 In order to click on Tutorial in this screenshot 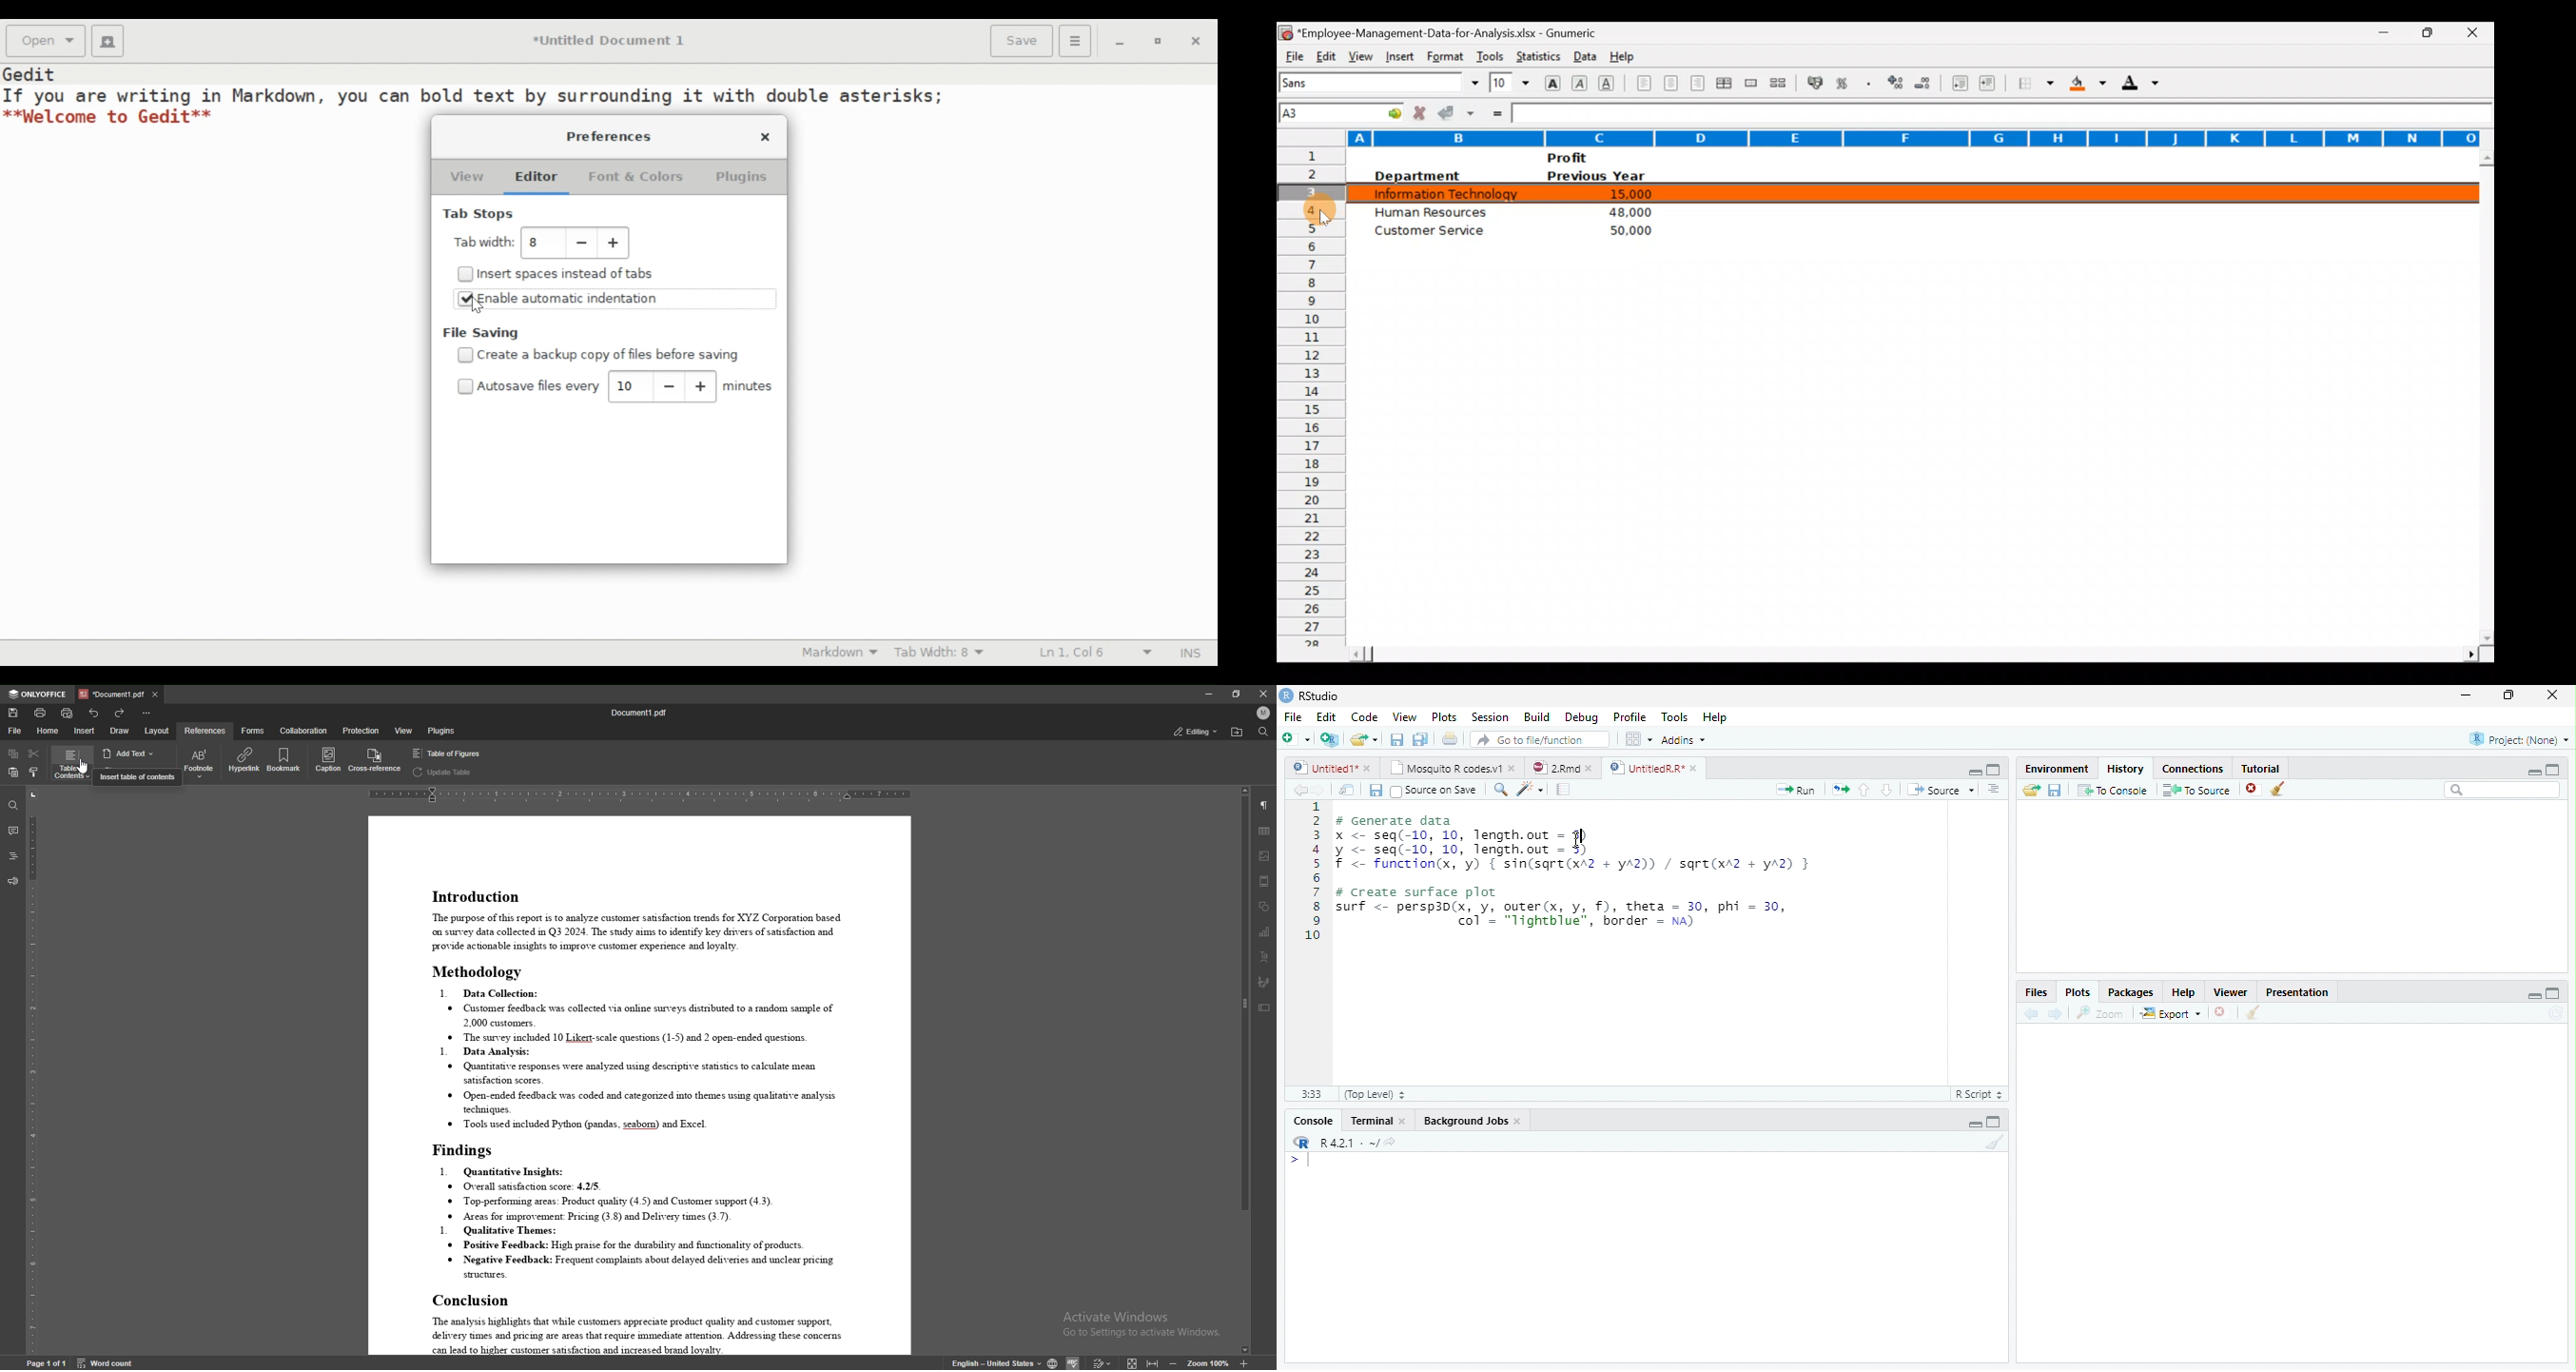, I will do `click(2260, 767)`.